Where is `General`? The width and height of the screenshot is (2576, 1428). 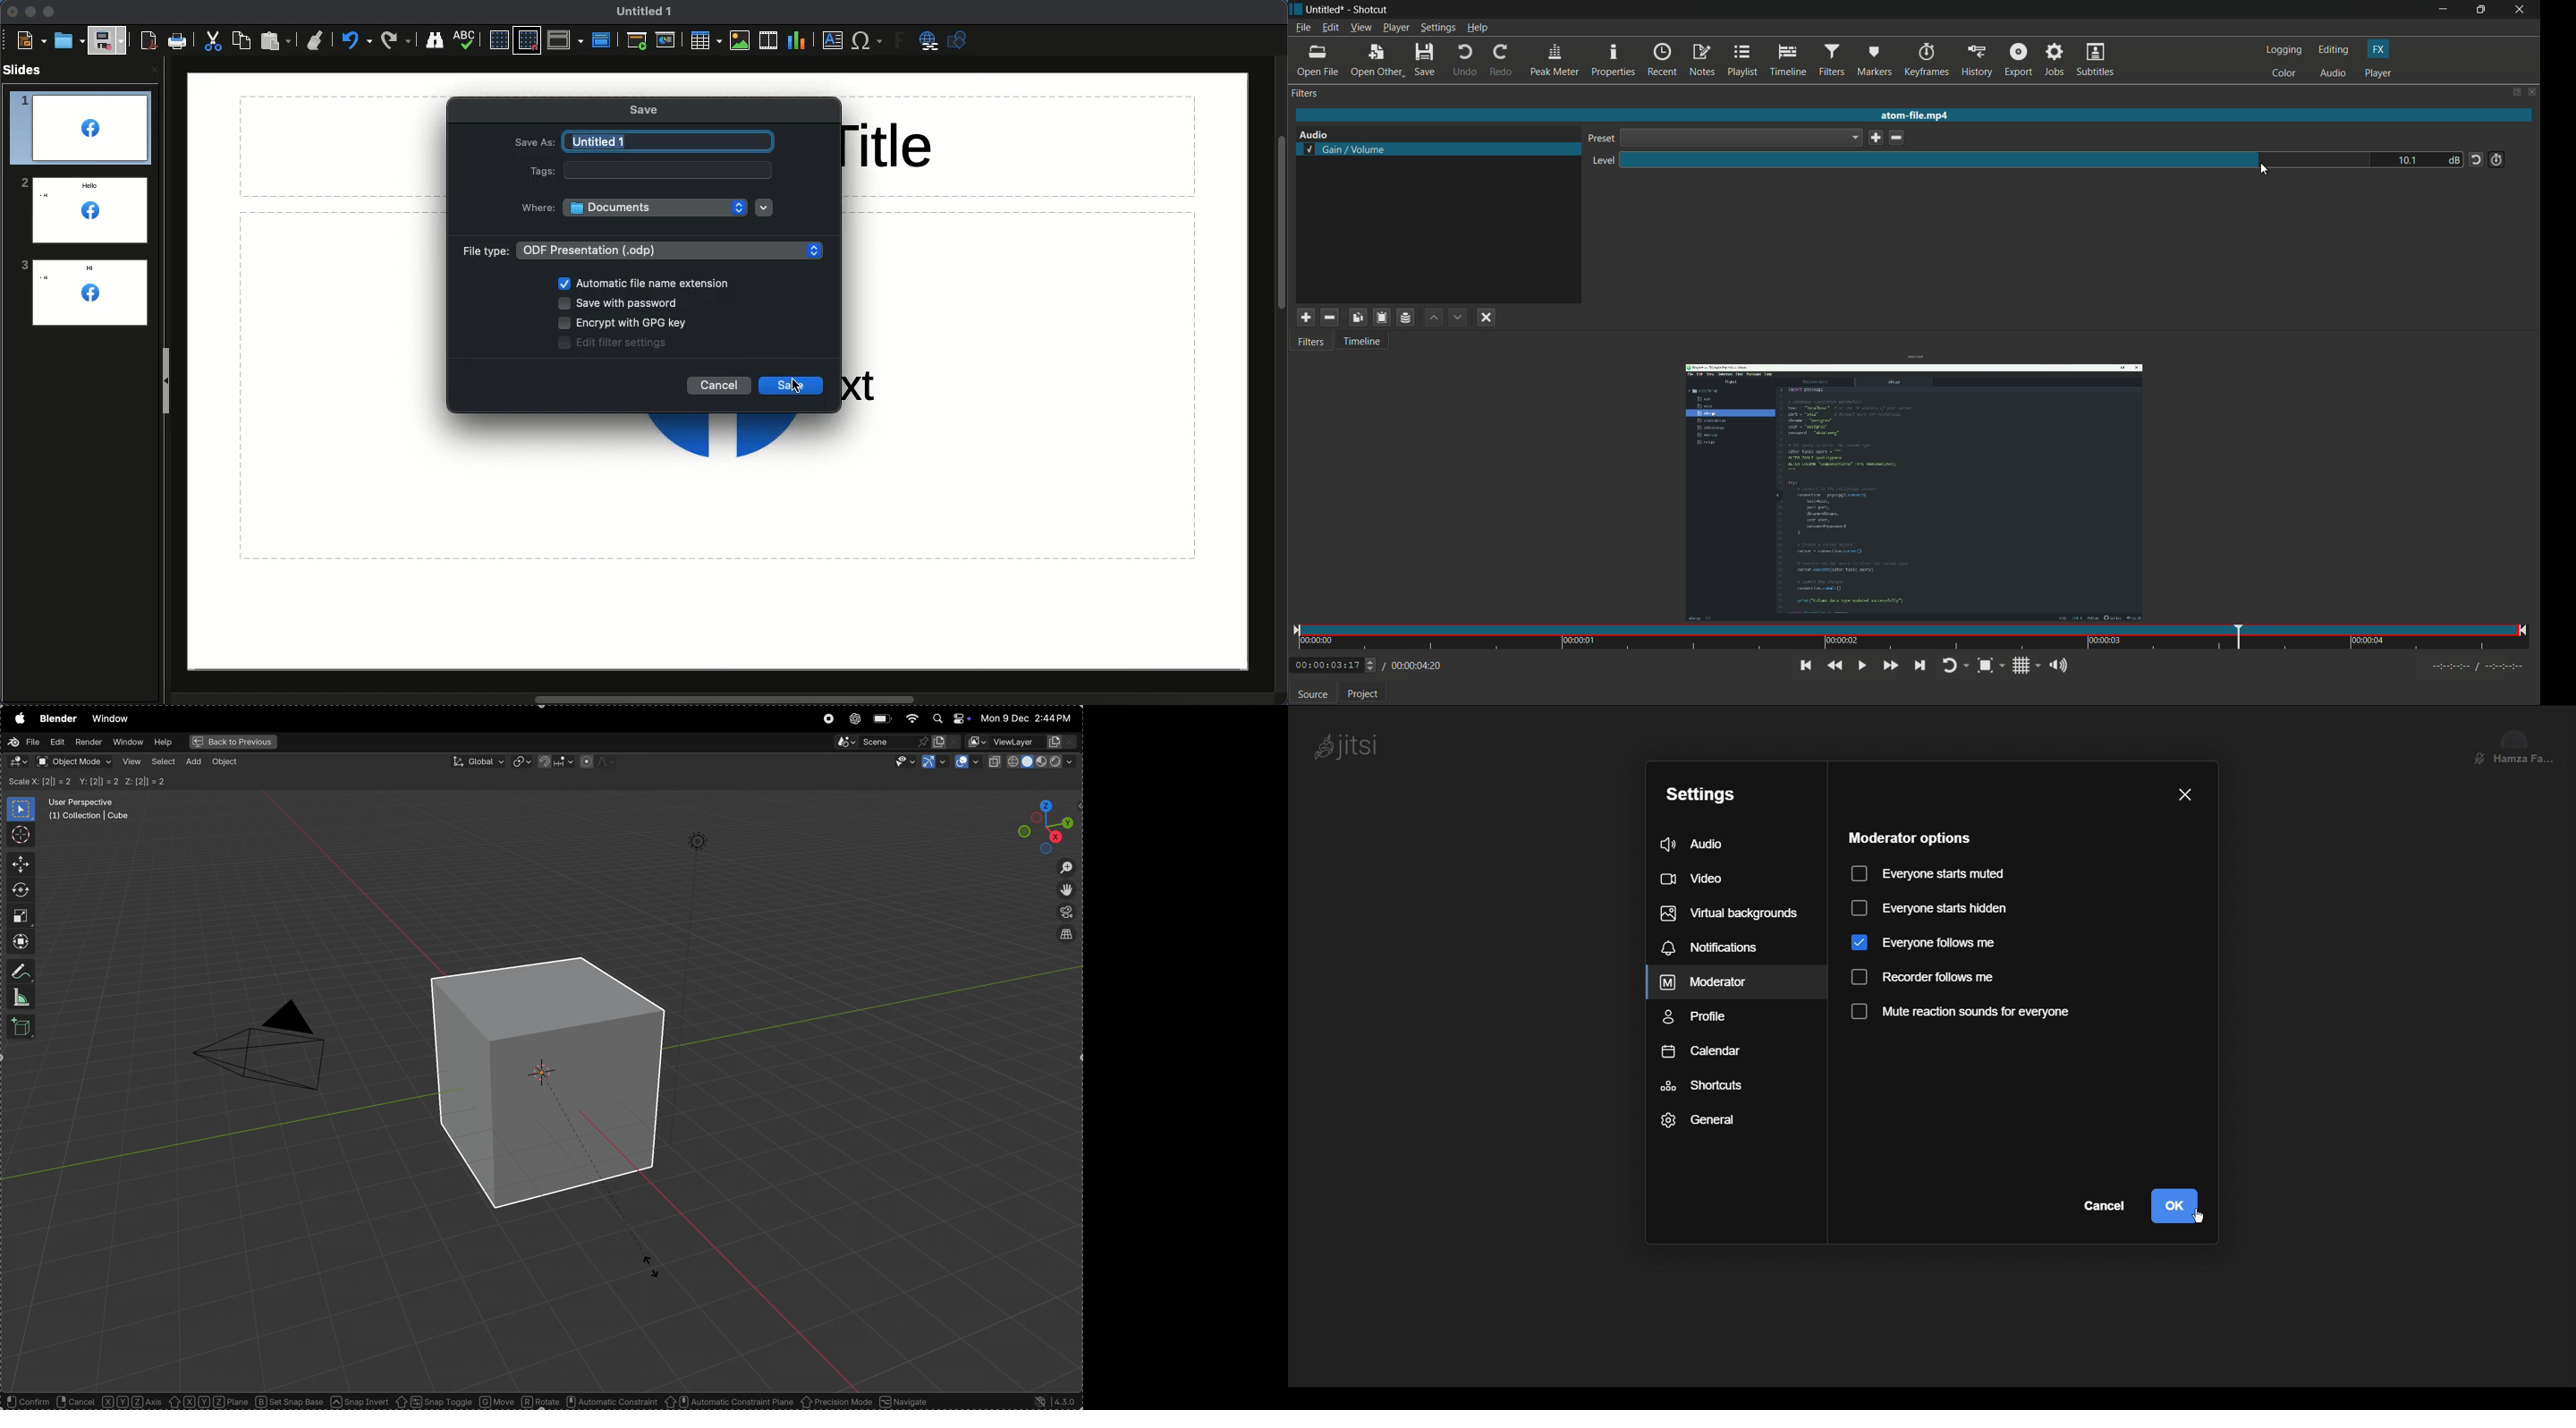 General is located at coordinates (1700, 1119).